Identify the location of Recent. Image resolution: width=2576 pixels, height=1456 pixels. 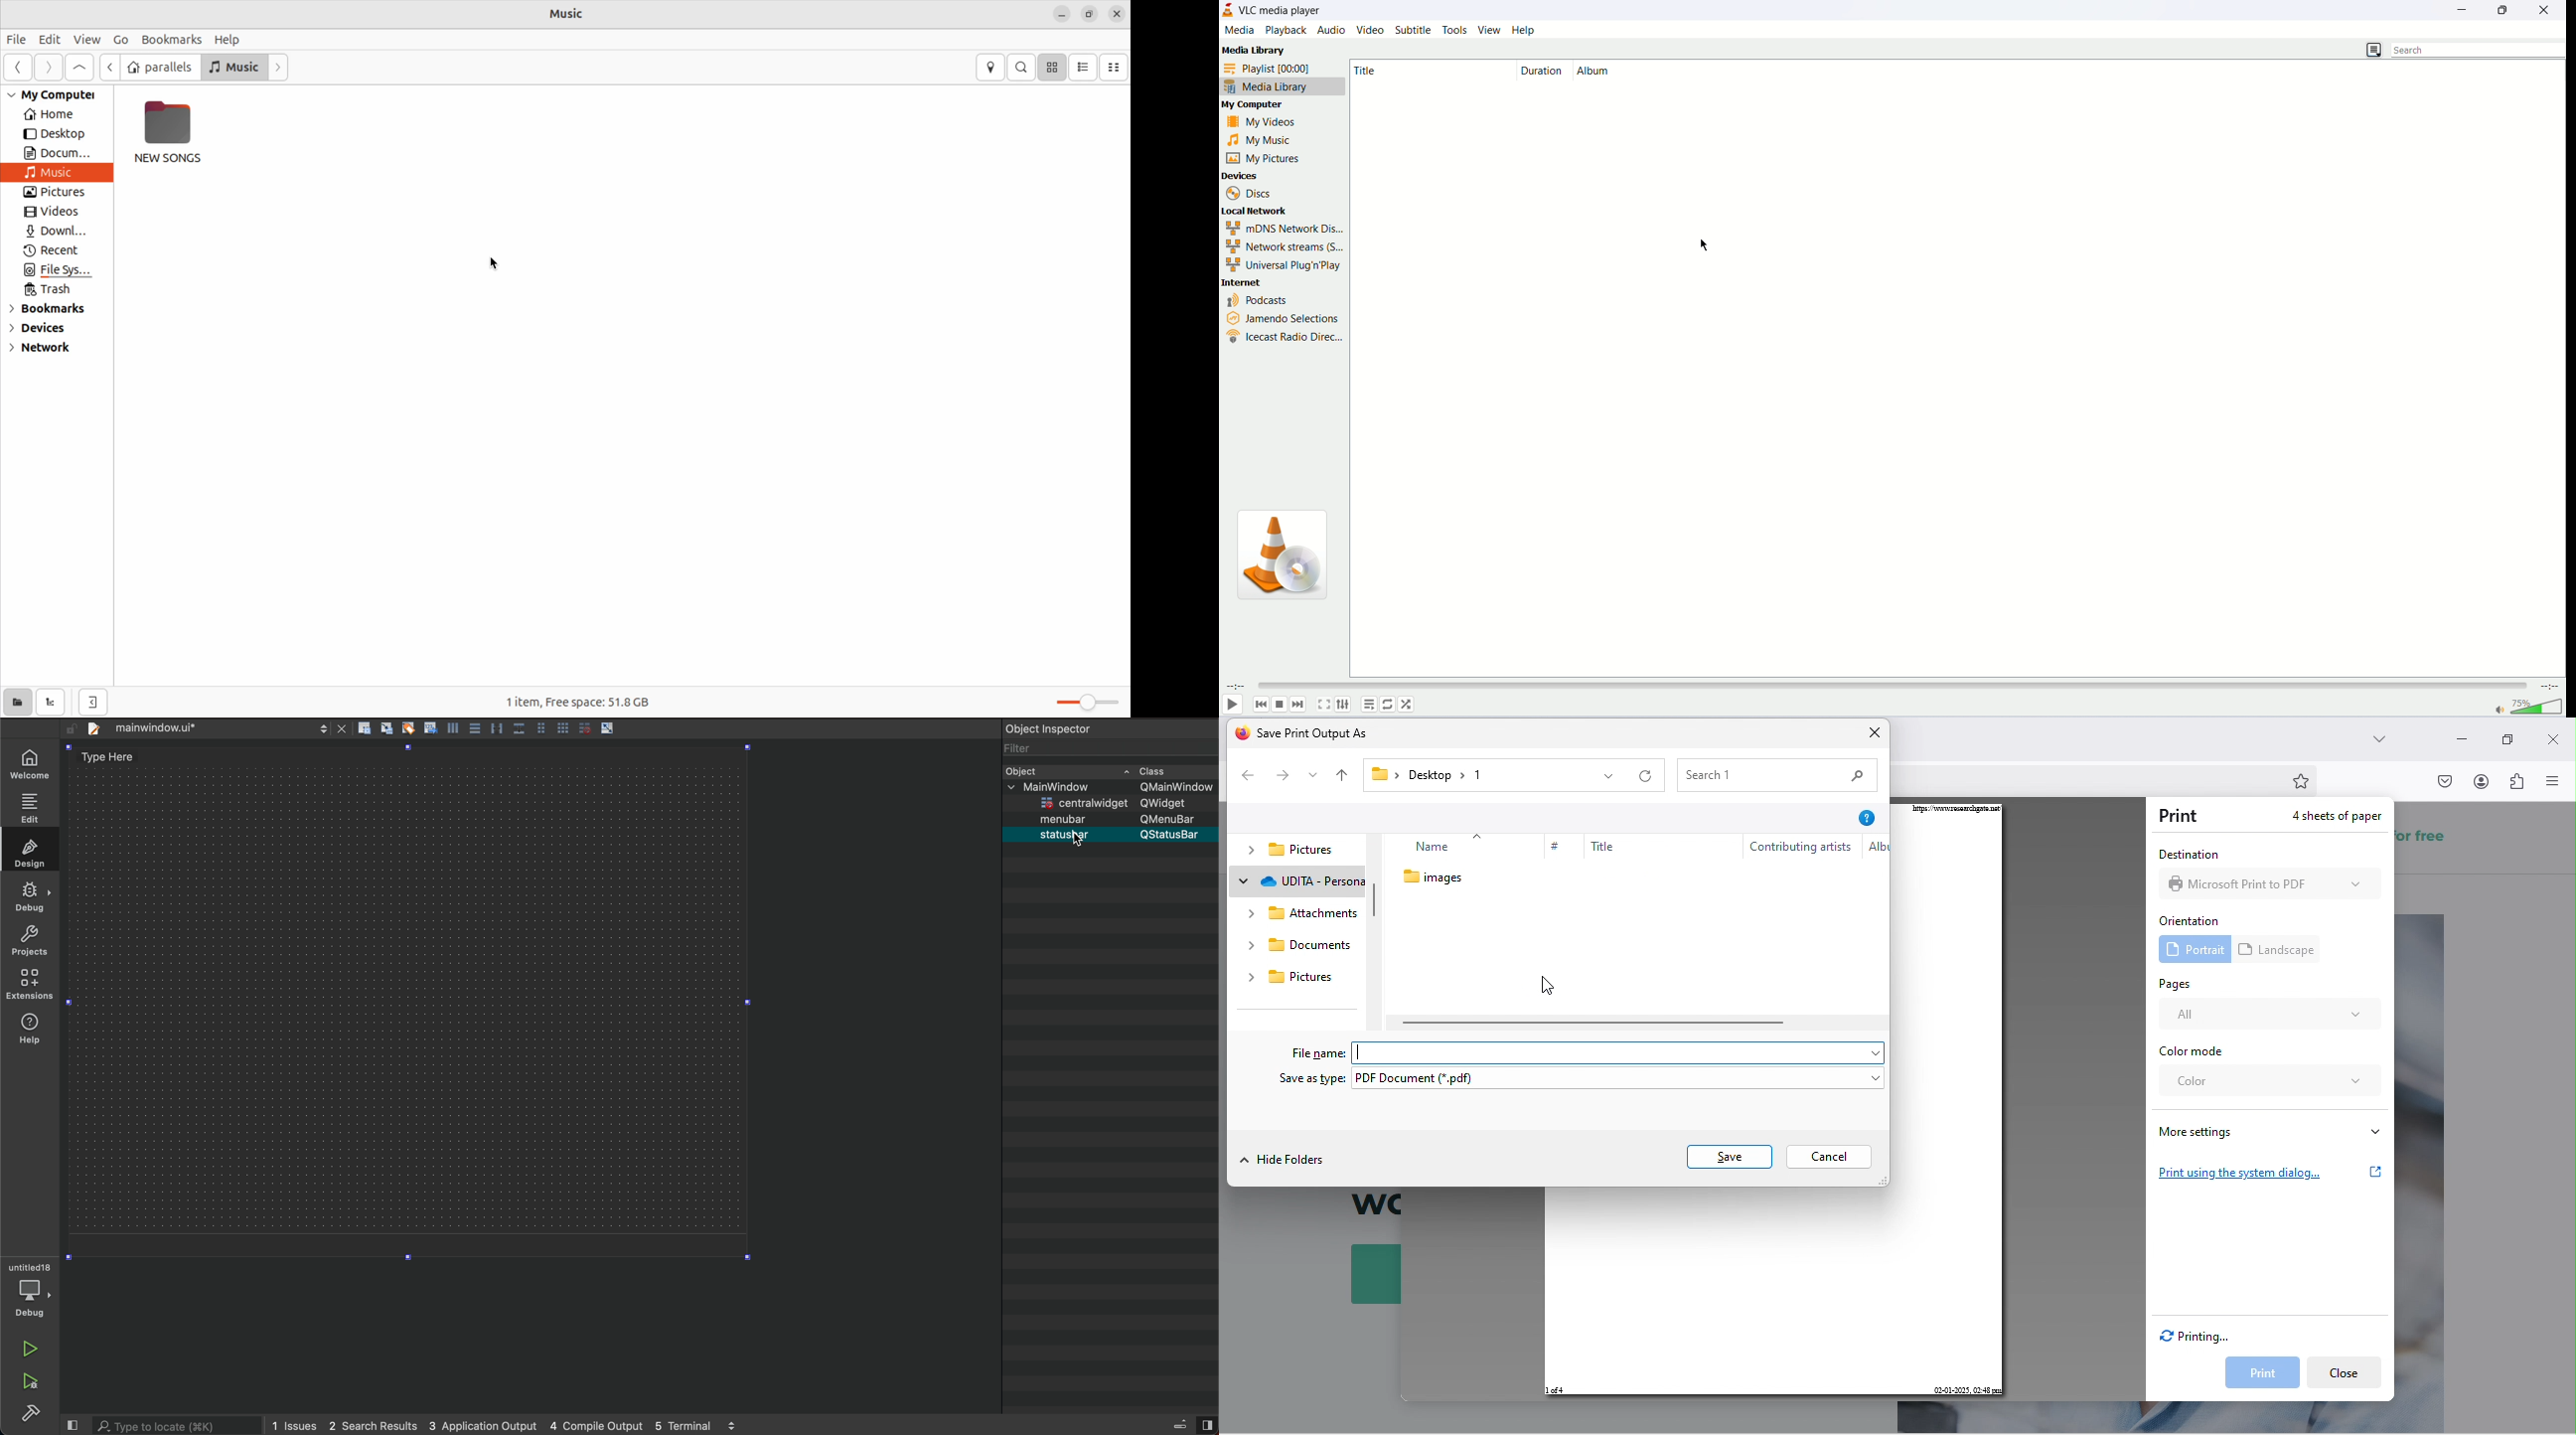
(57, 251).